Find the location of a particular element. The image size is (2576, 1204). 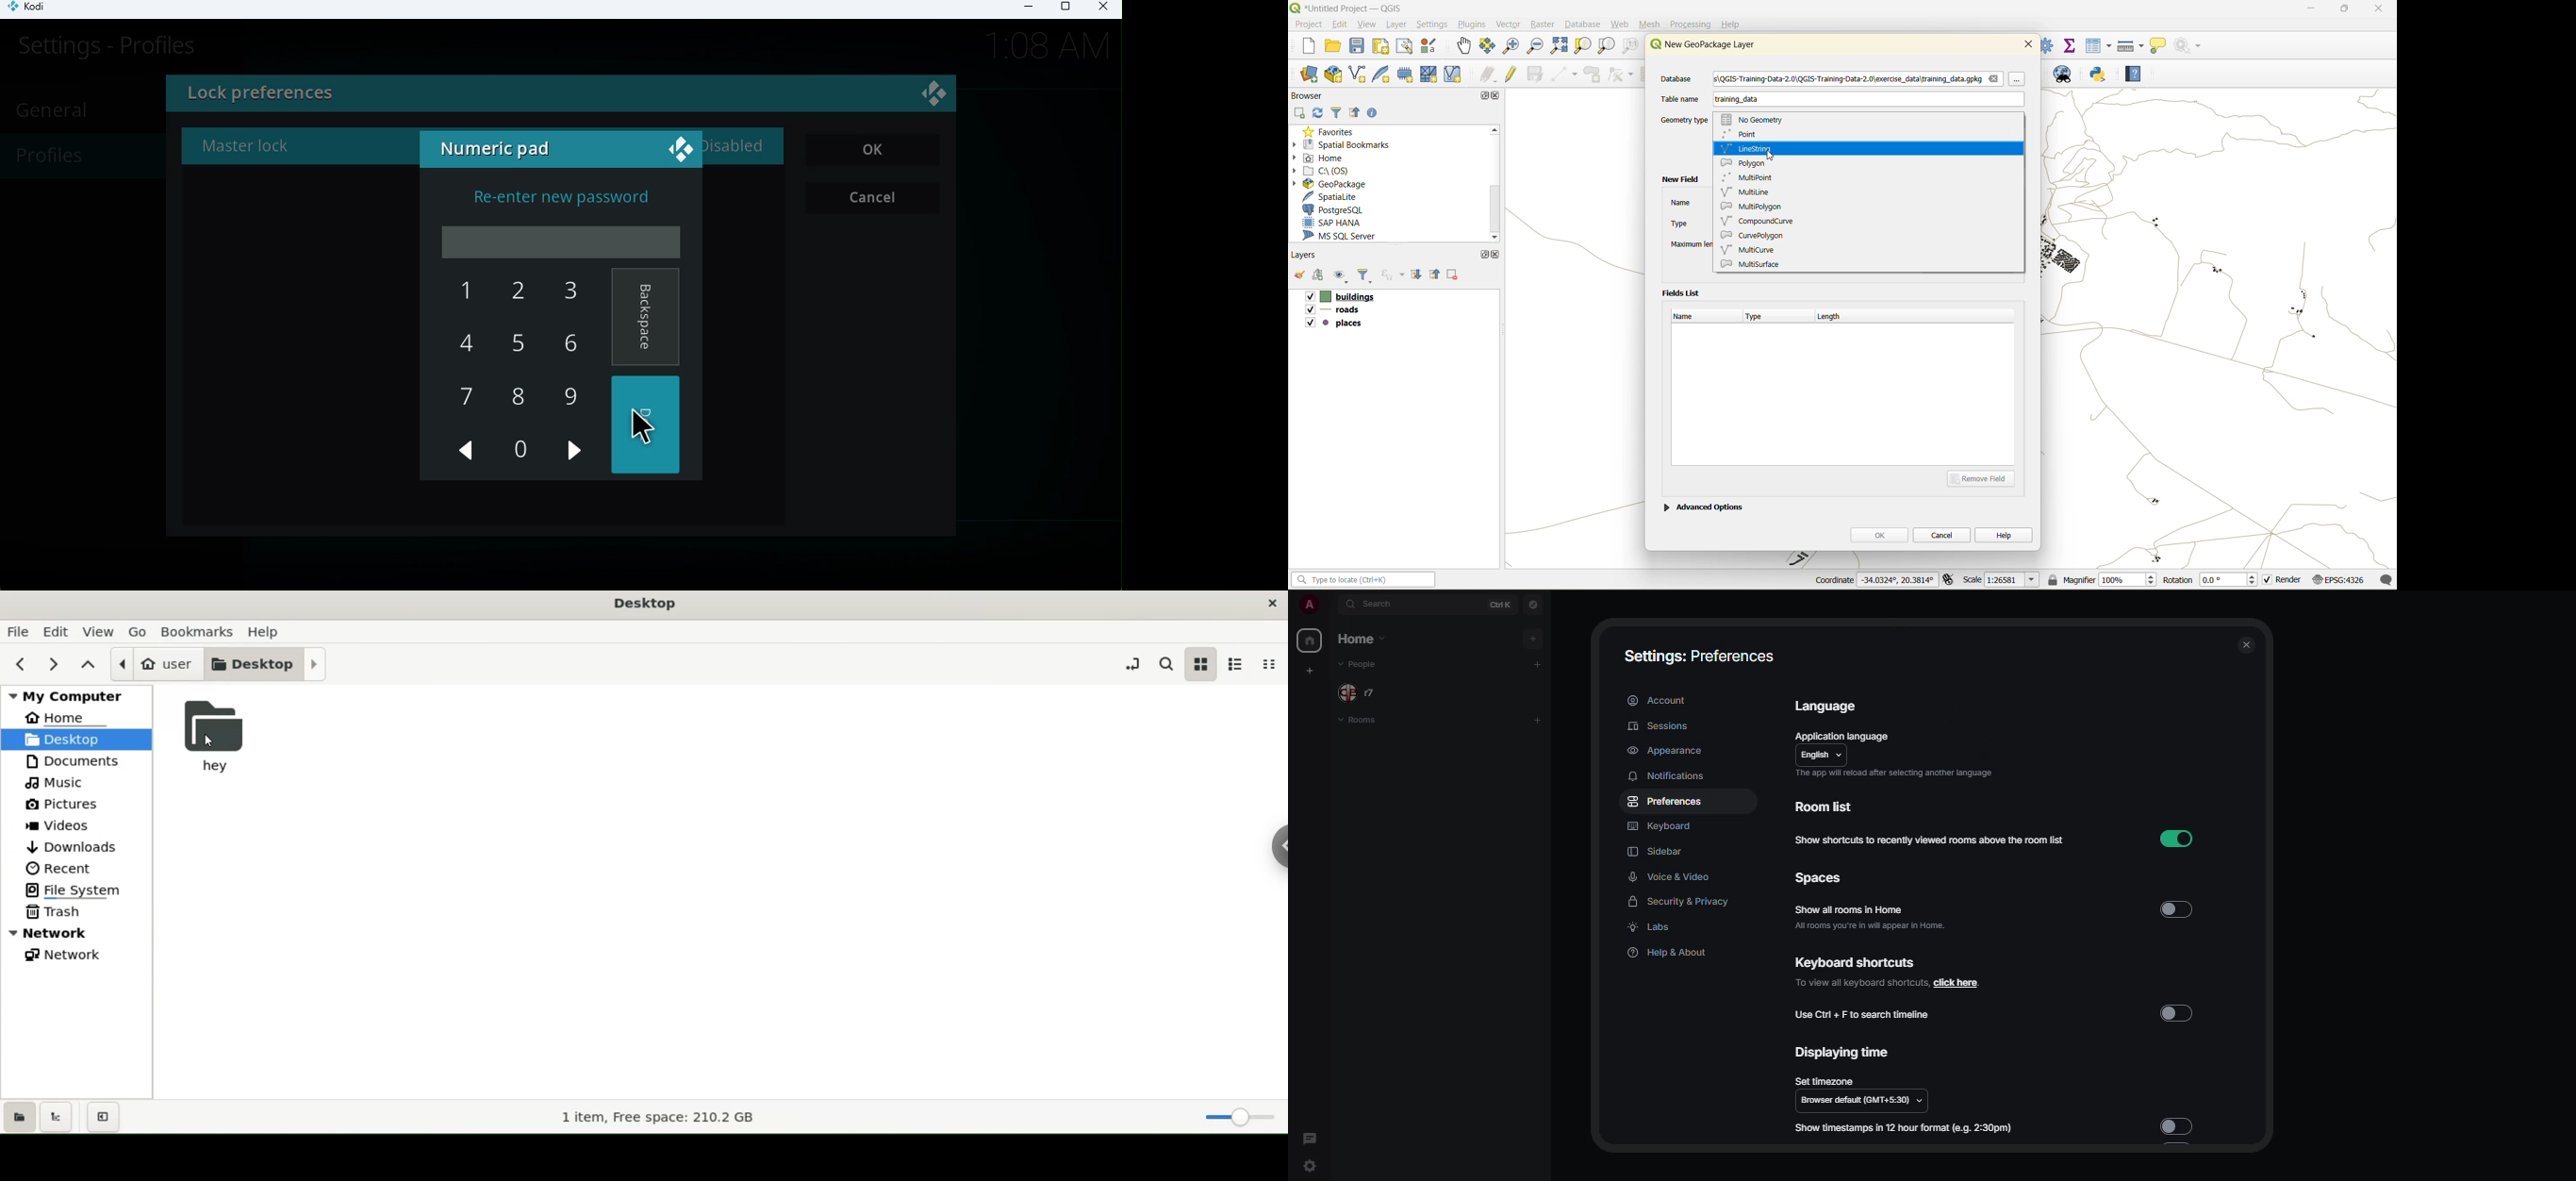

geopackage is located at coordinates (1328, 183).